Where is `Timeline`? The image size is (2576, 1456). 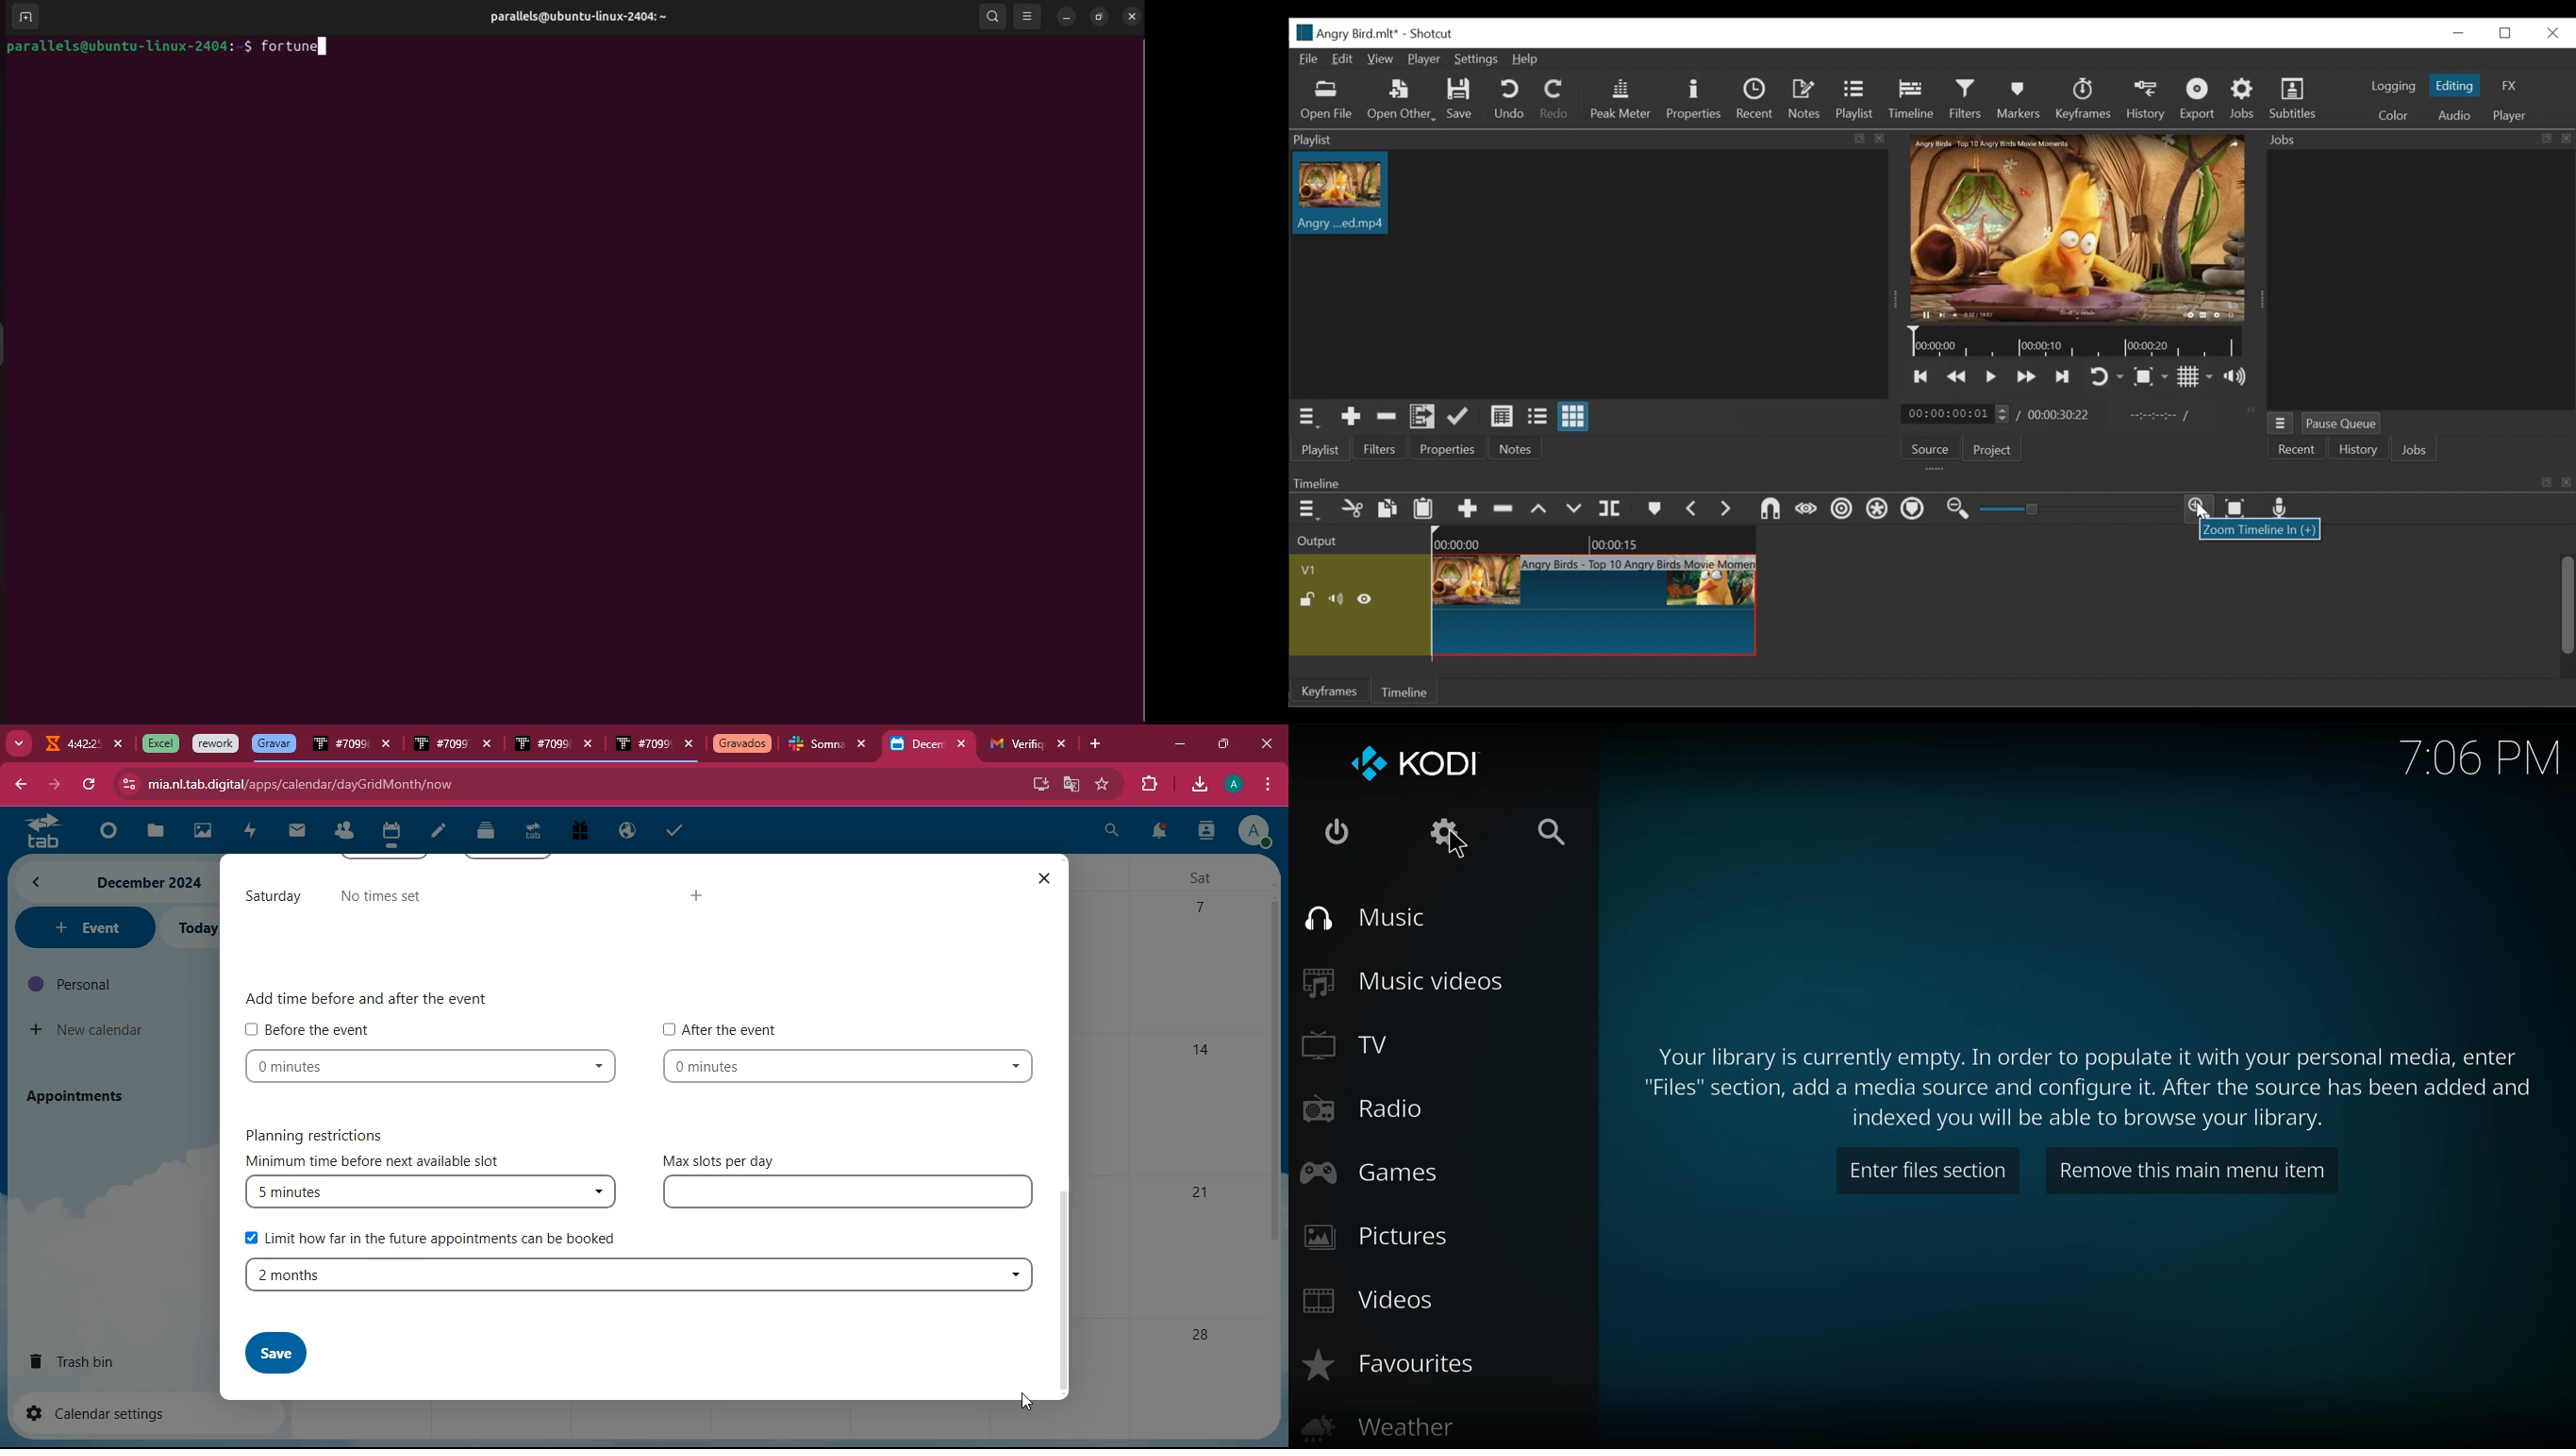 Timeline is located at coordinates (2082, 343).